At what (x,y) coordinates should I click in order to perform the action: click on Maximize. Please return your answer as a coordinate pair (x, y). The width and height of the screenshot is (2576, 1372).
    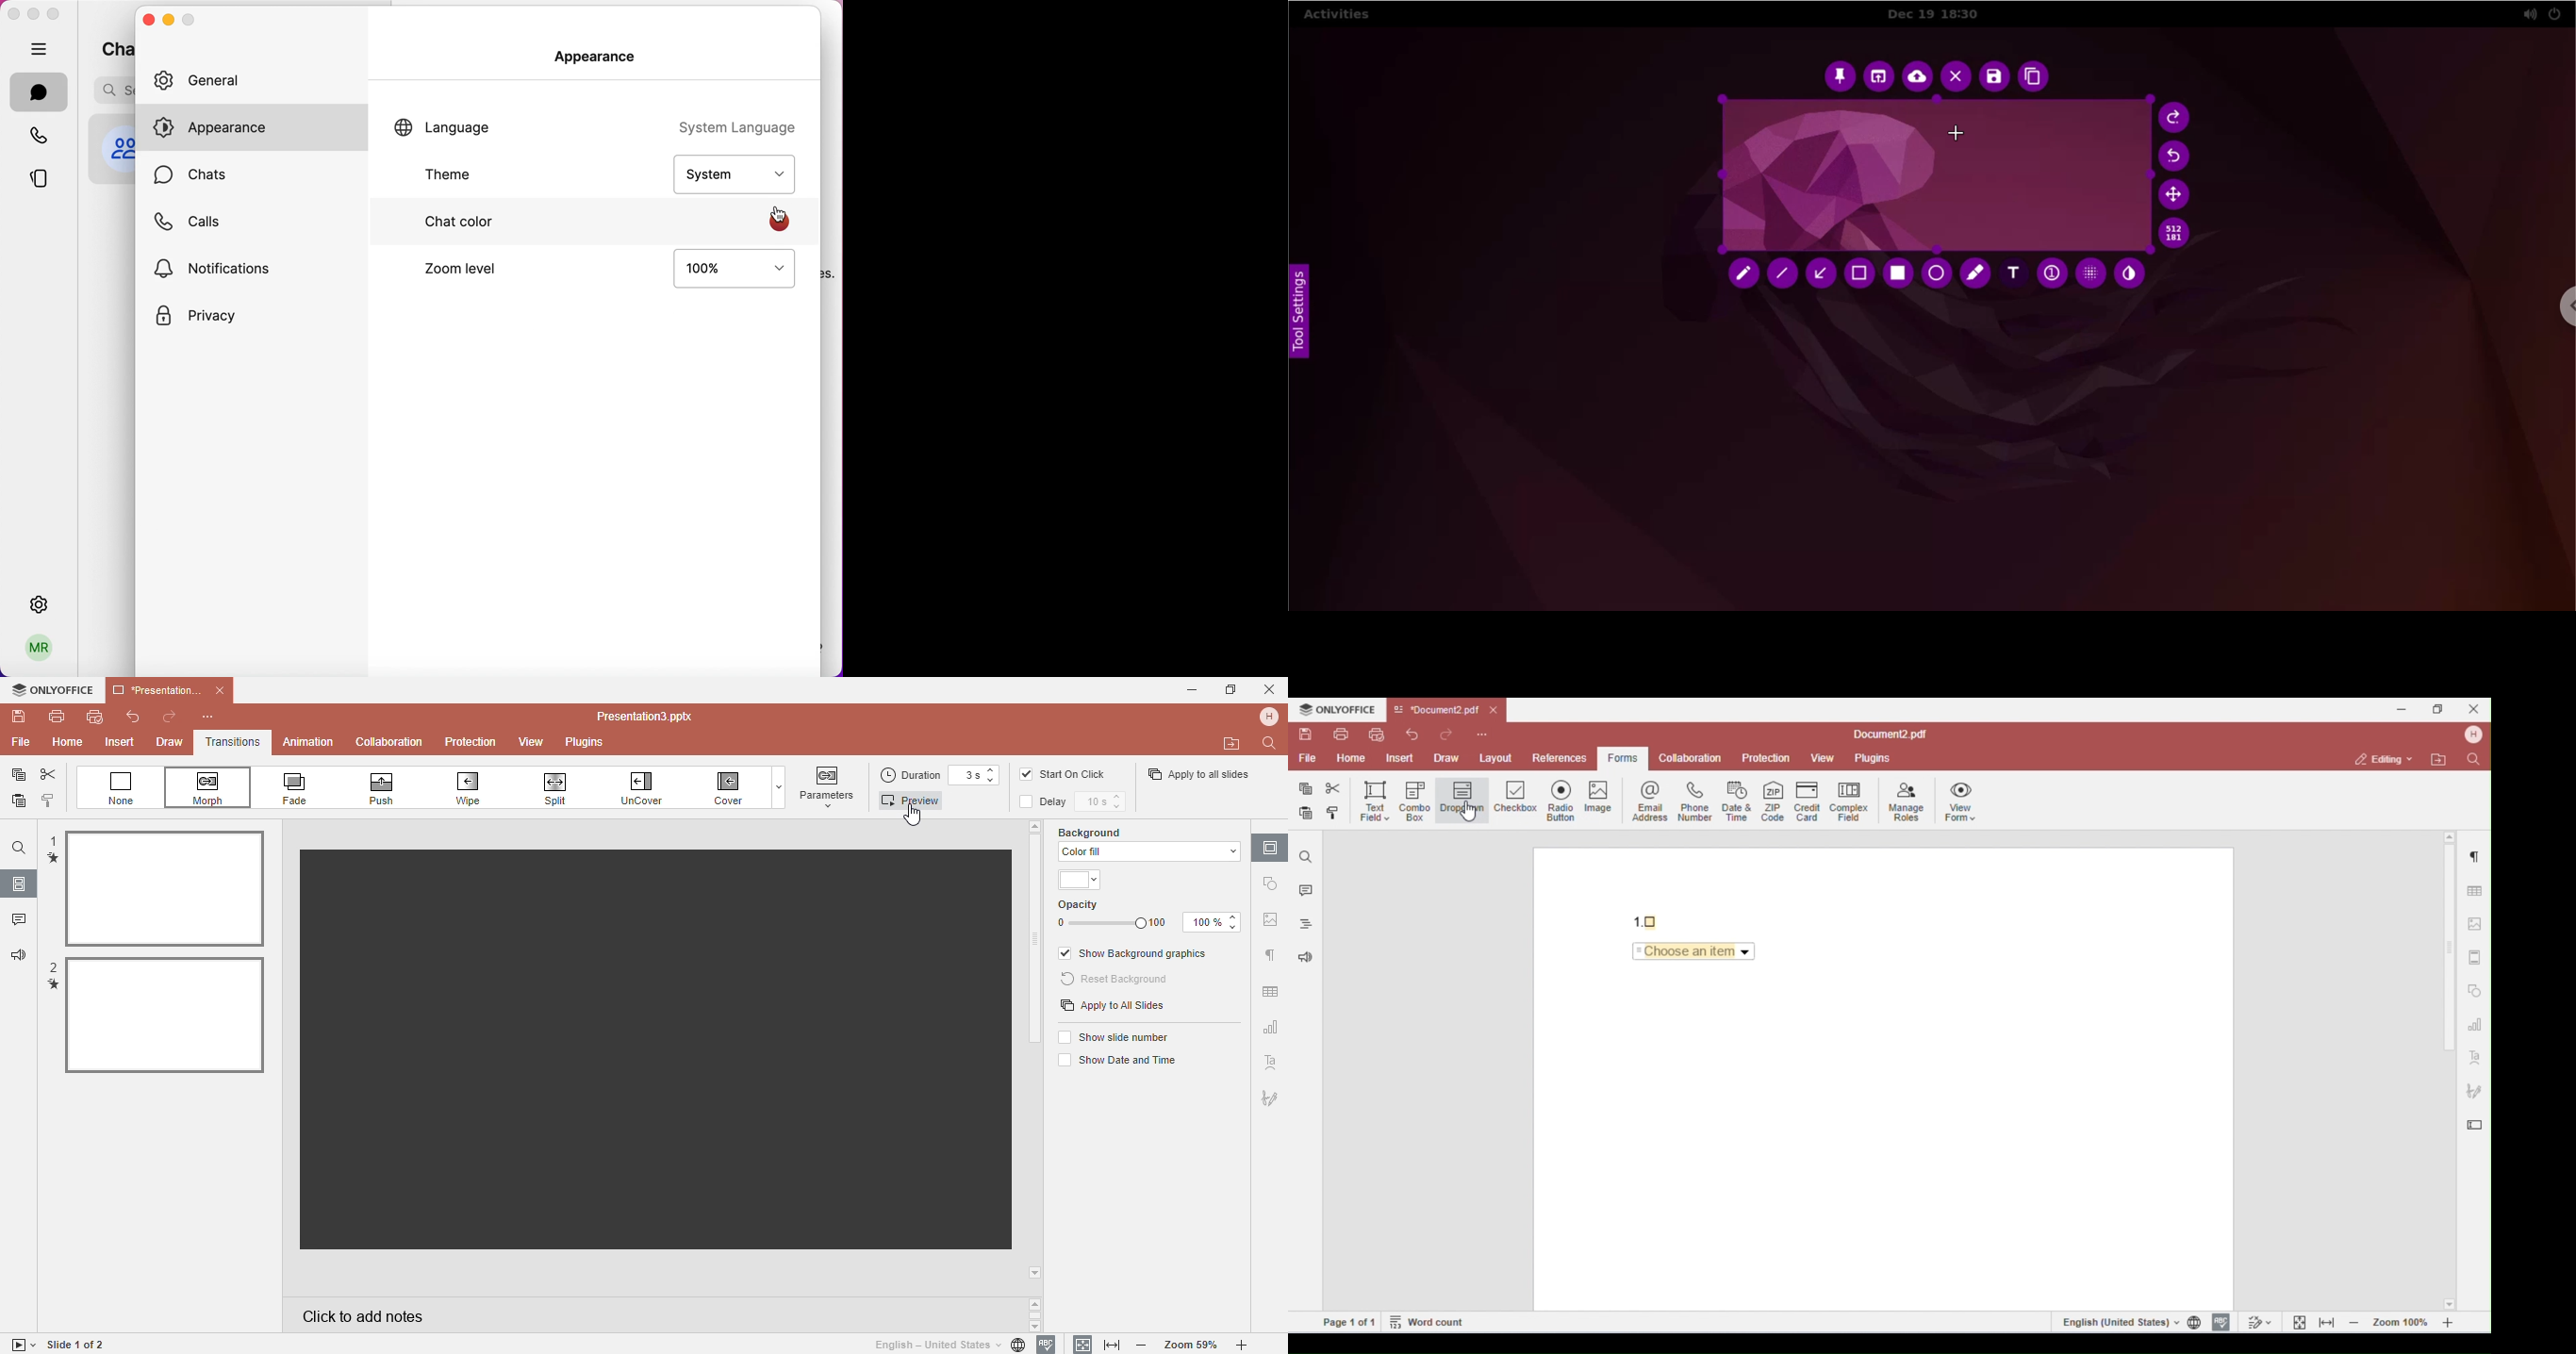
    Looking at the image, I should click on (1231, 688).